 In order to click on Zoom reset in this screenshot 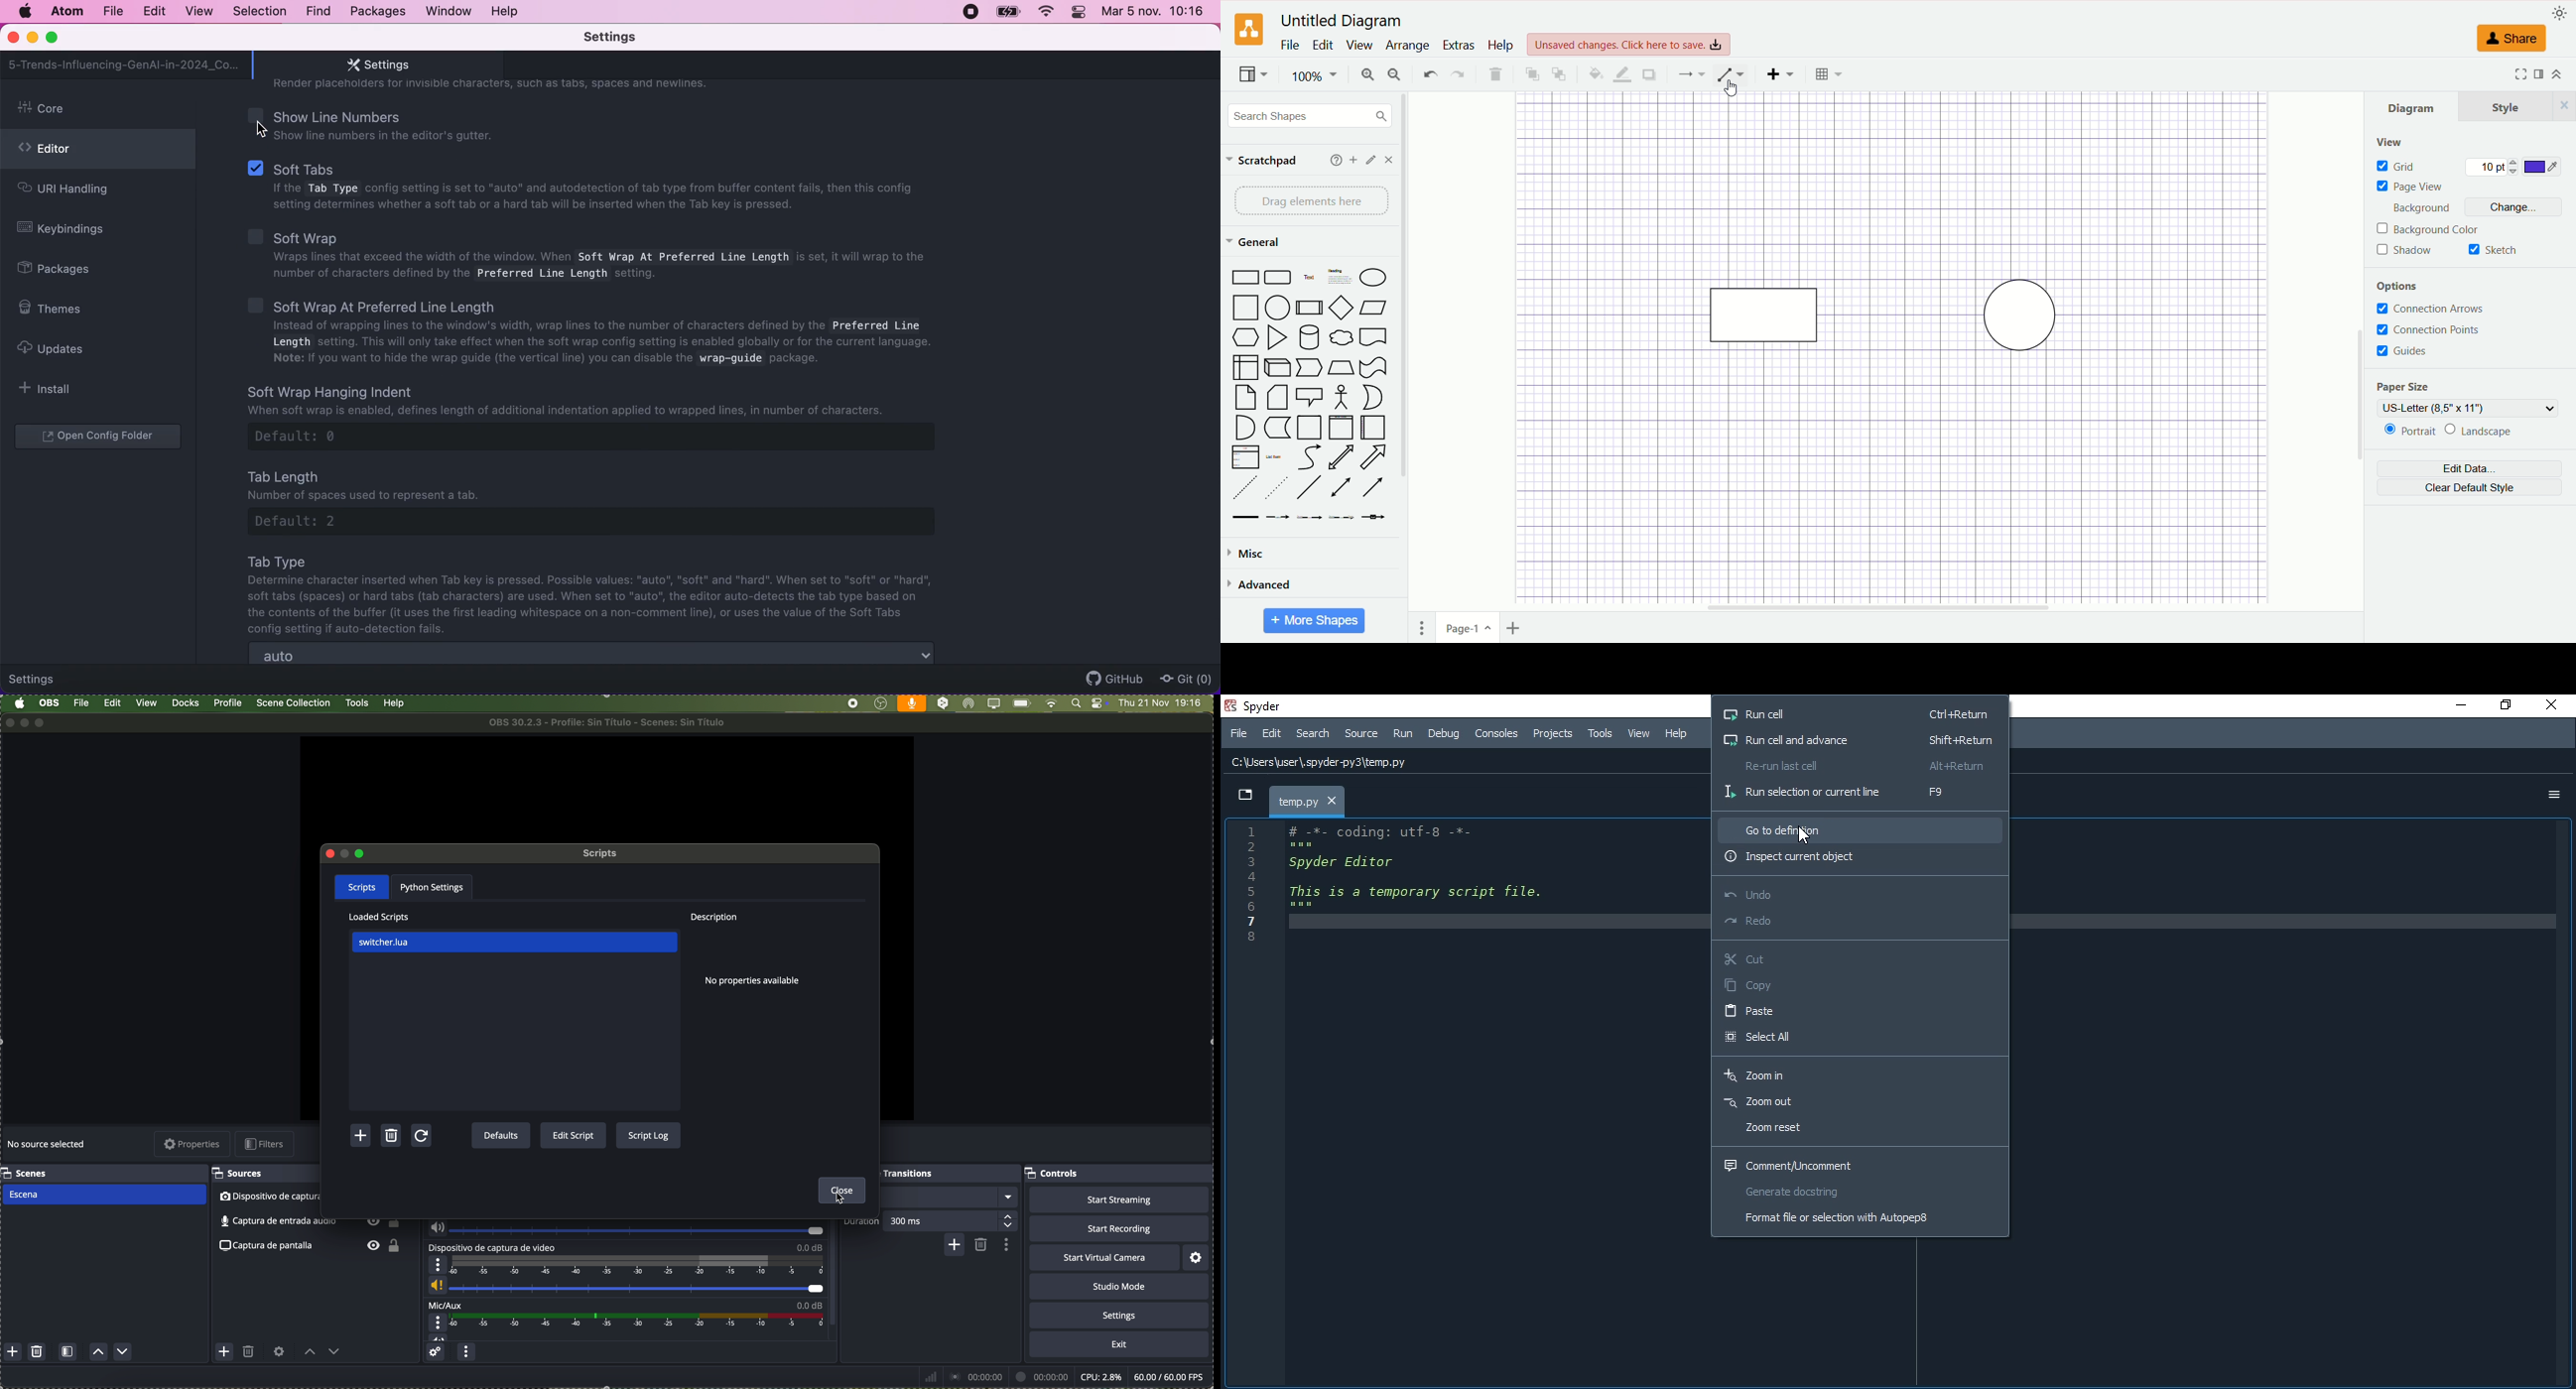, I will do `click(1857, 1131)`.